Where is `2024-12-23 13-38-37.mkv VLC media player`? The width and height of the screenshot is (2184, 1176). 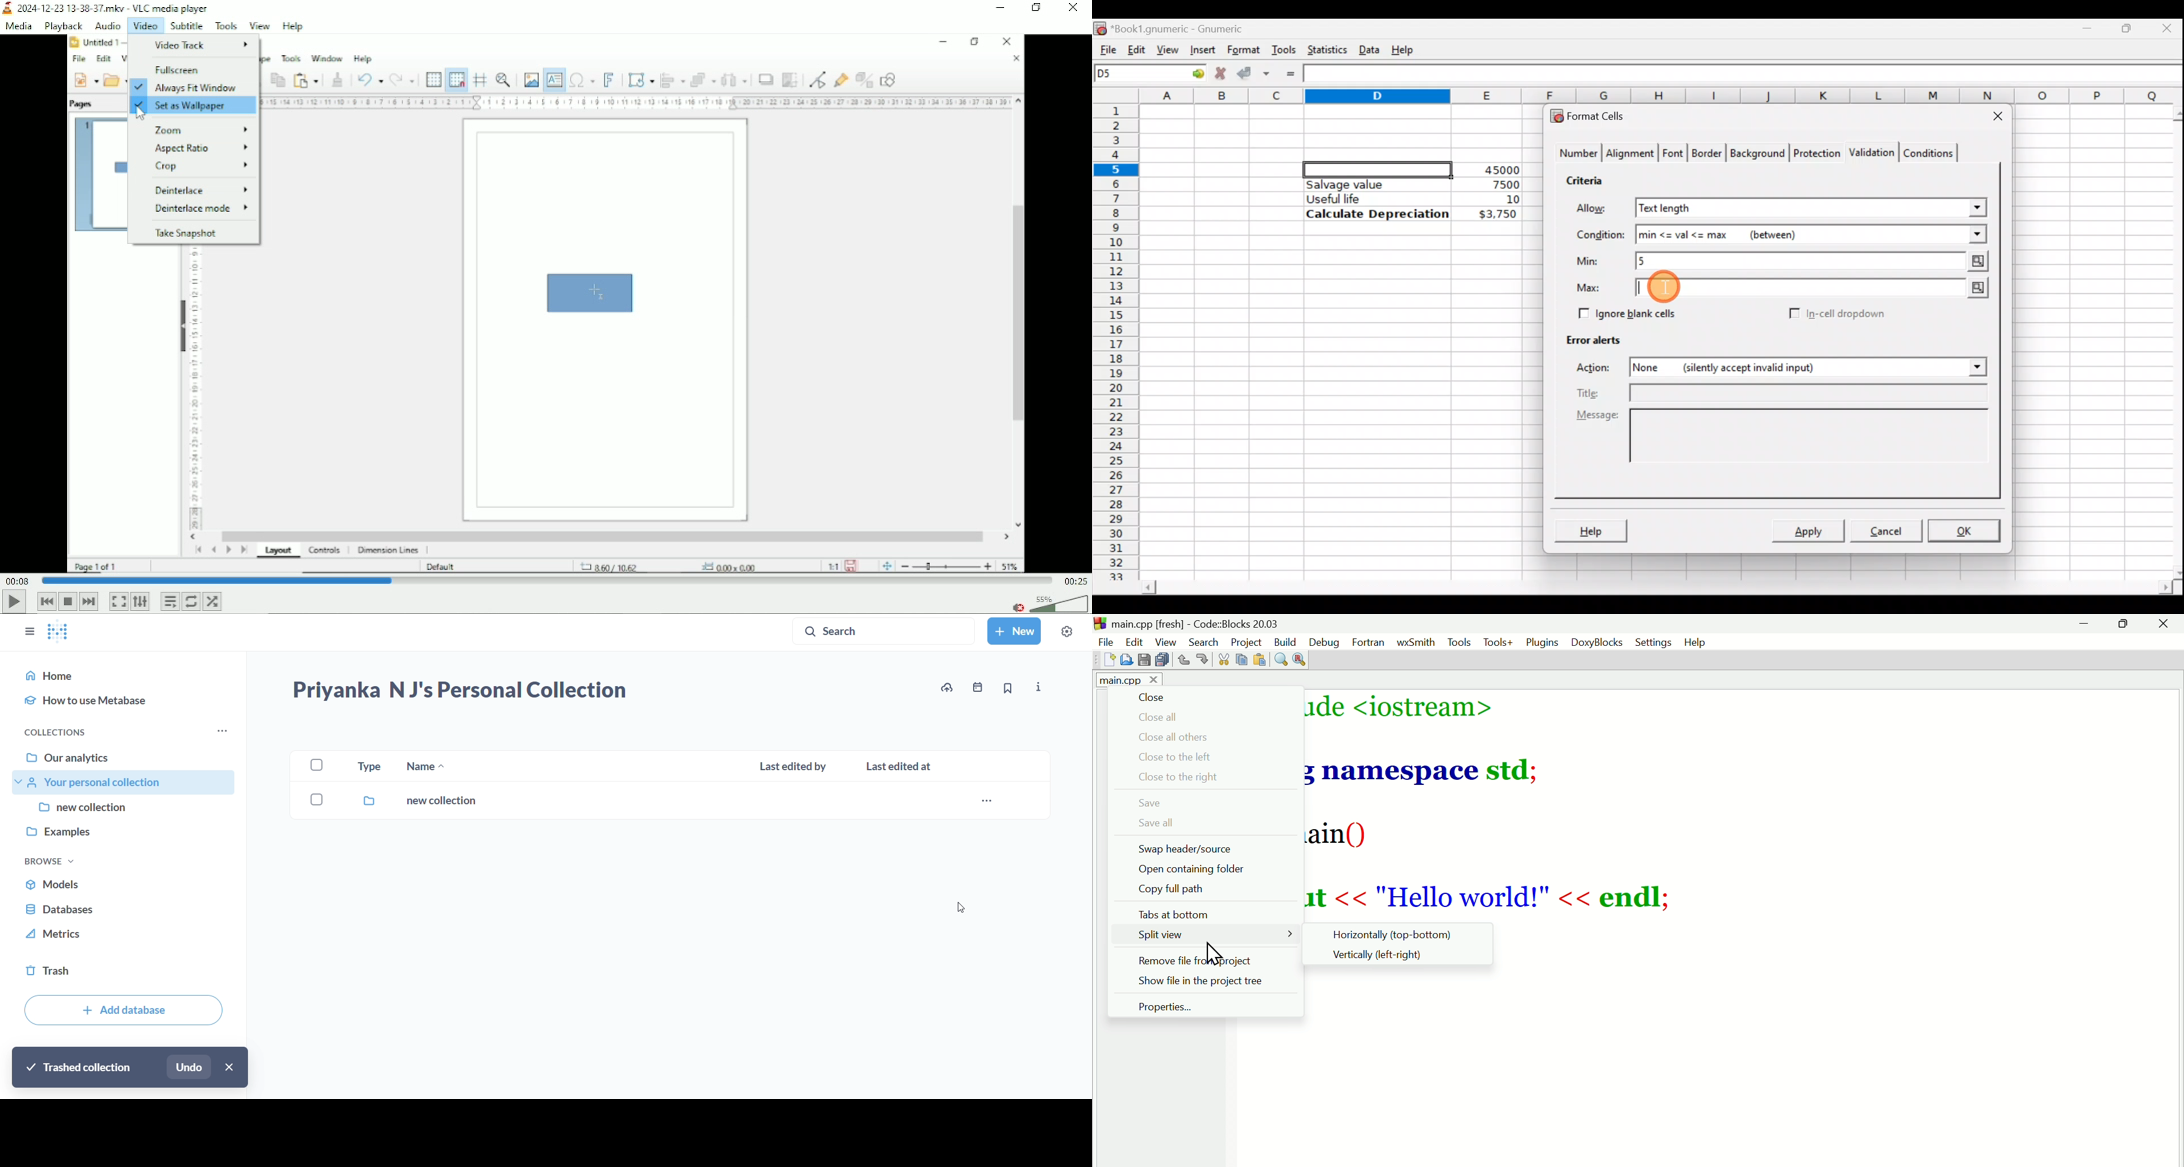 2024-12-23 13-38-37.mkv VLC media player is located at coordinates (117, 7).